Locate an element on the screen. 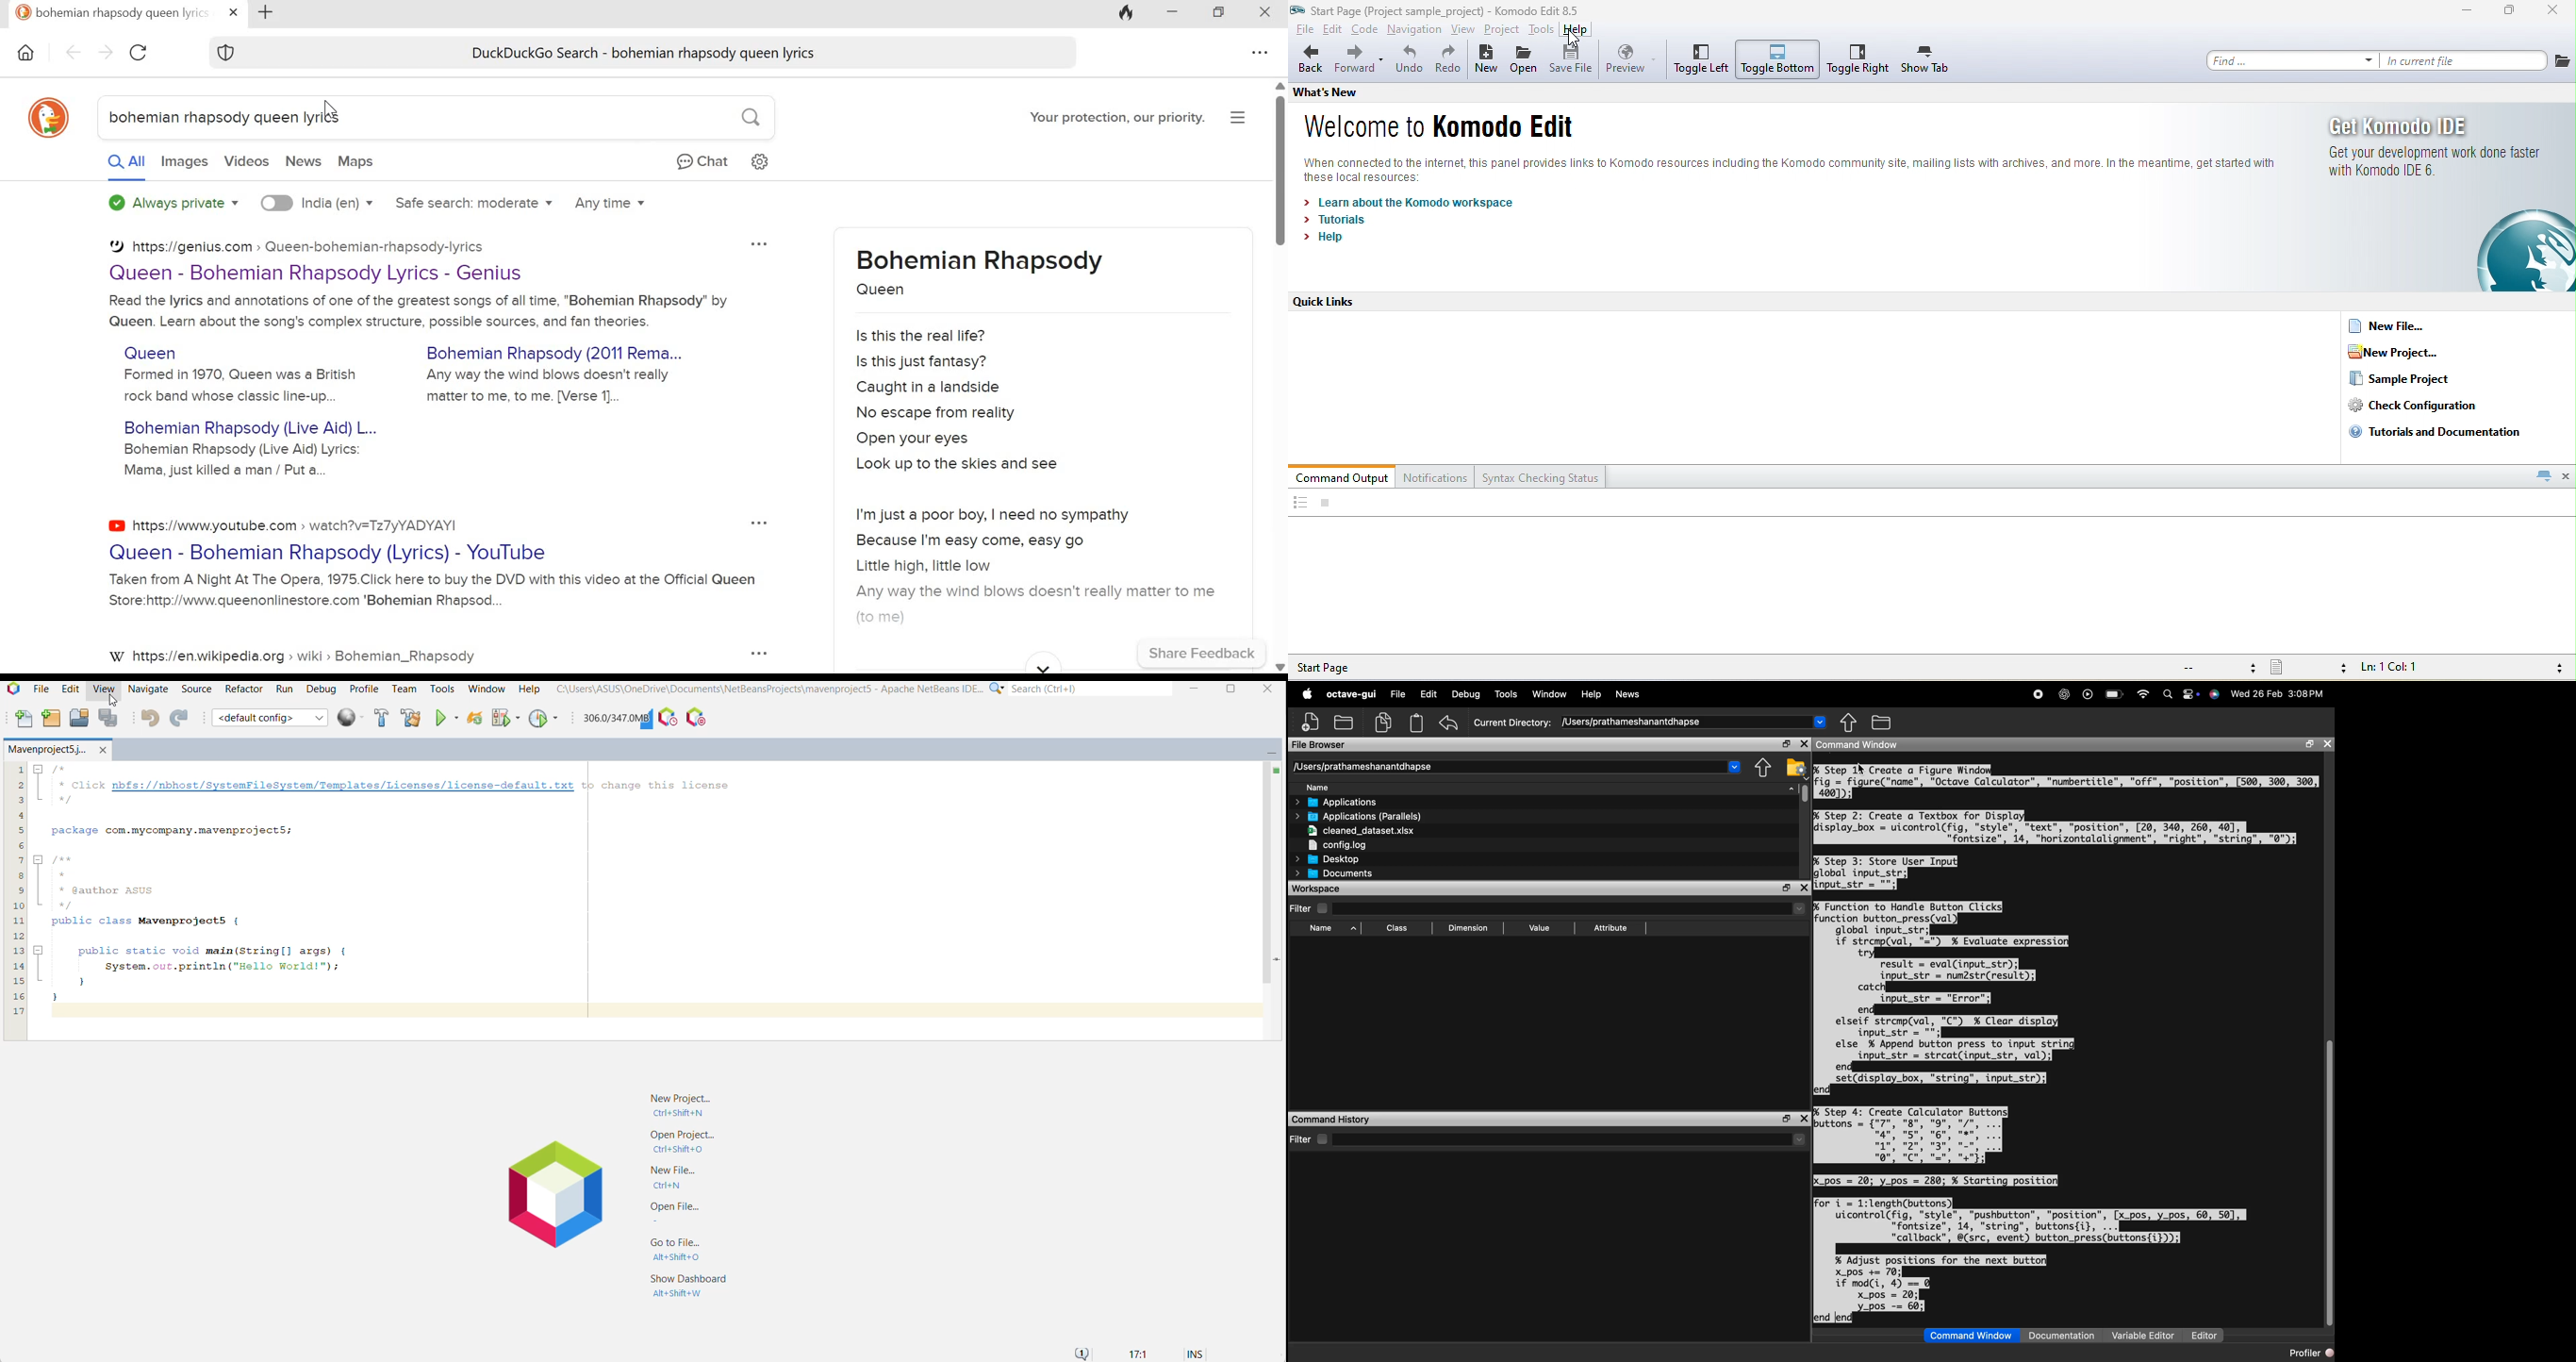 This screenshot has height=1372, width=2576. Settings is located at coordinates (760, 163).